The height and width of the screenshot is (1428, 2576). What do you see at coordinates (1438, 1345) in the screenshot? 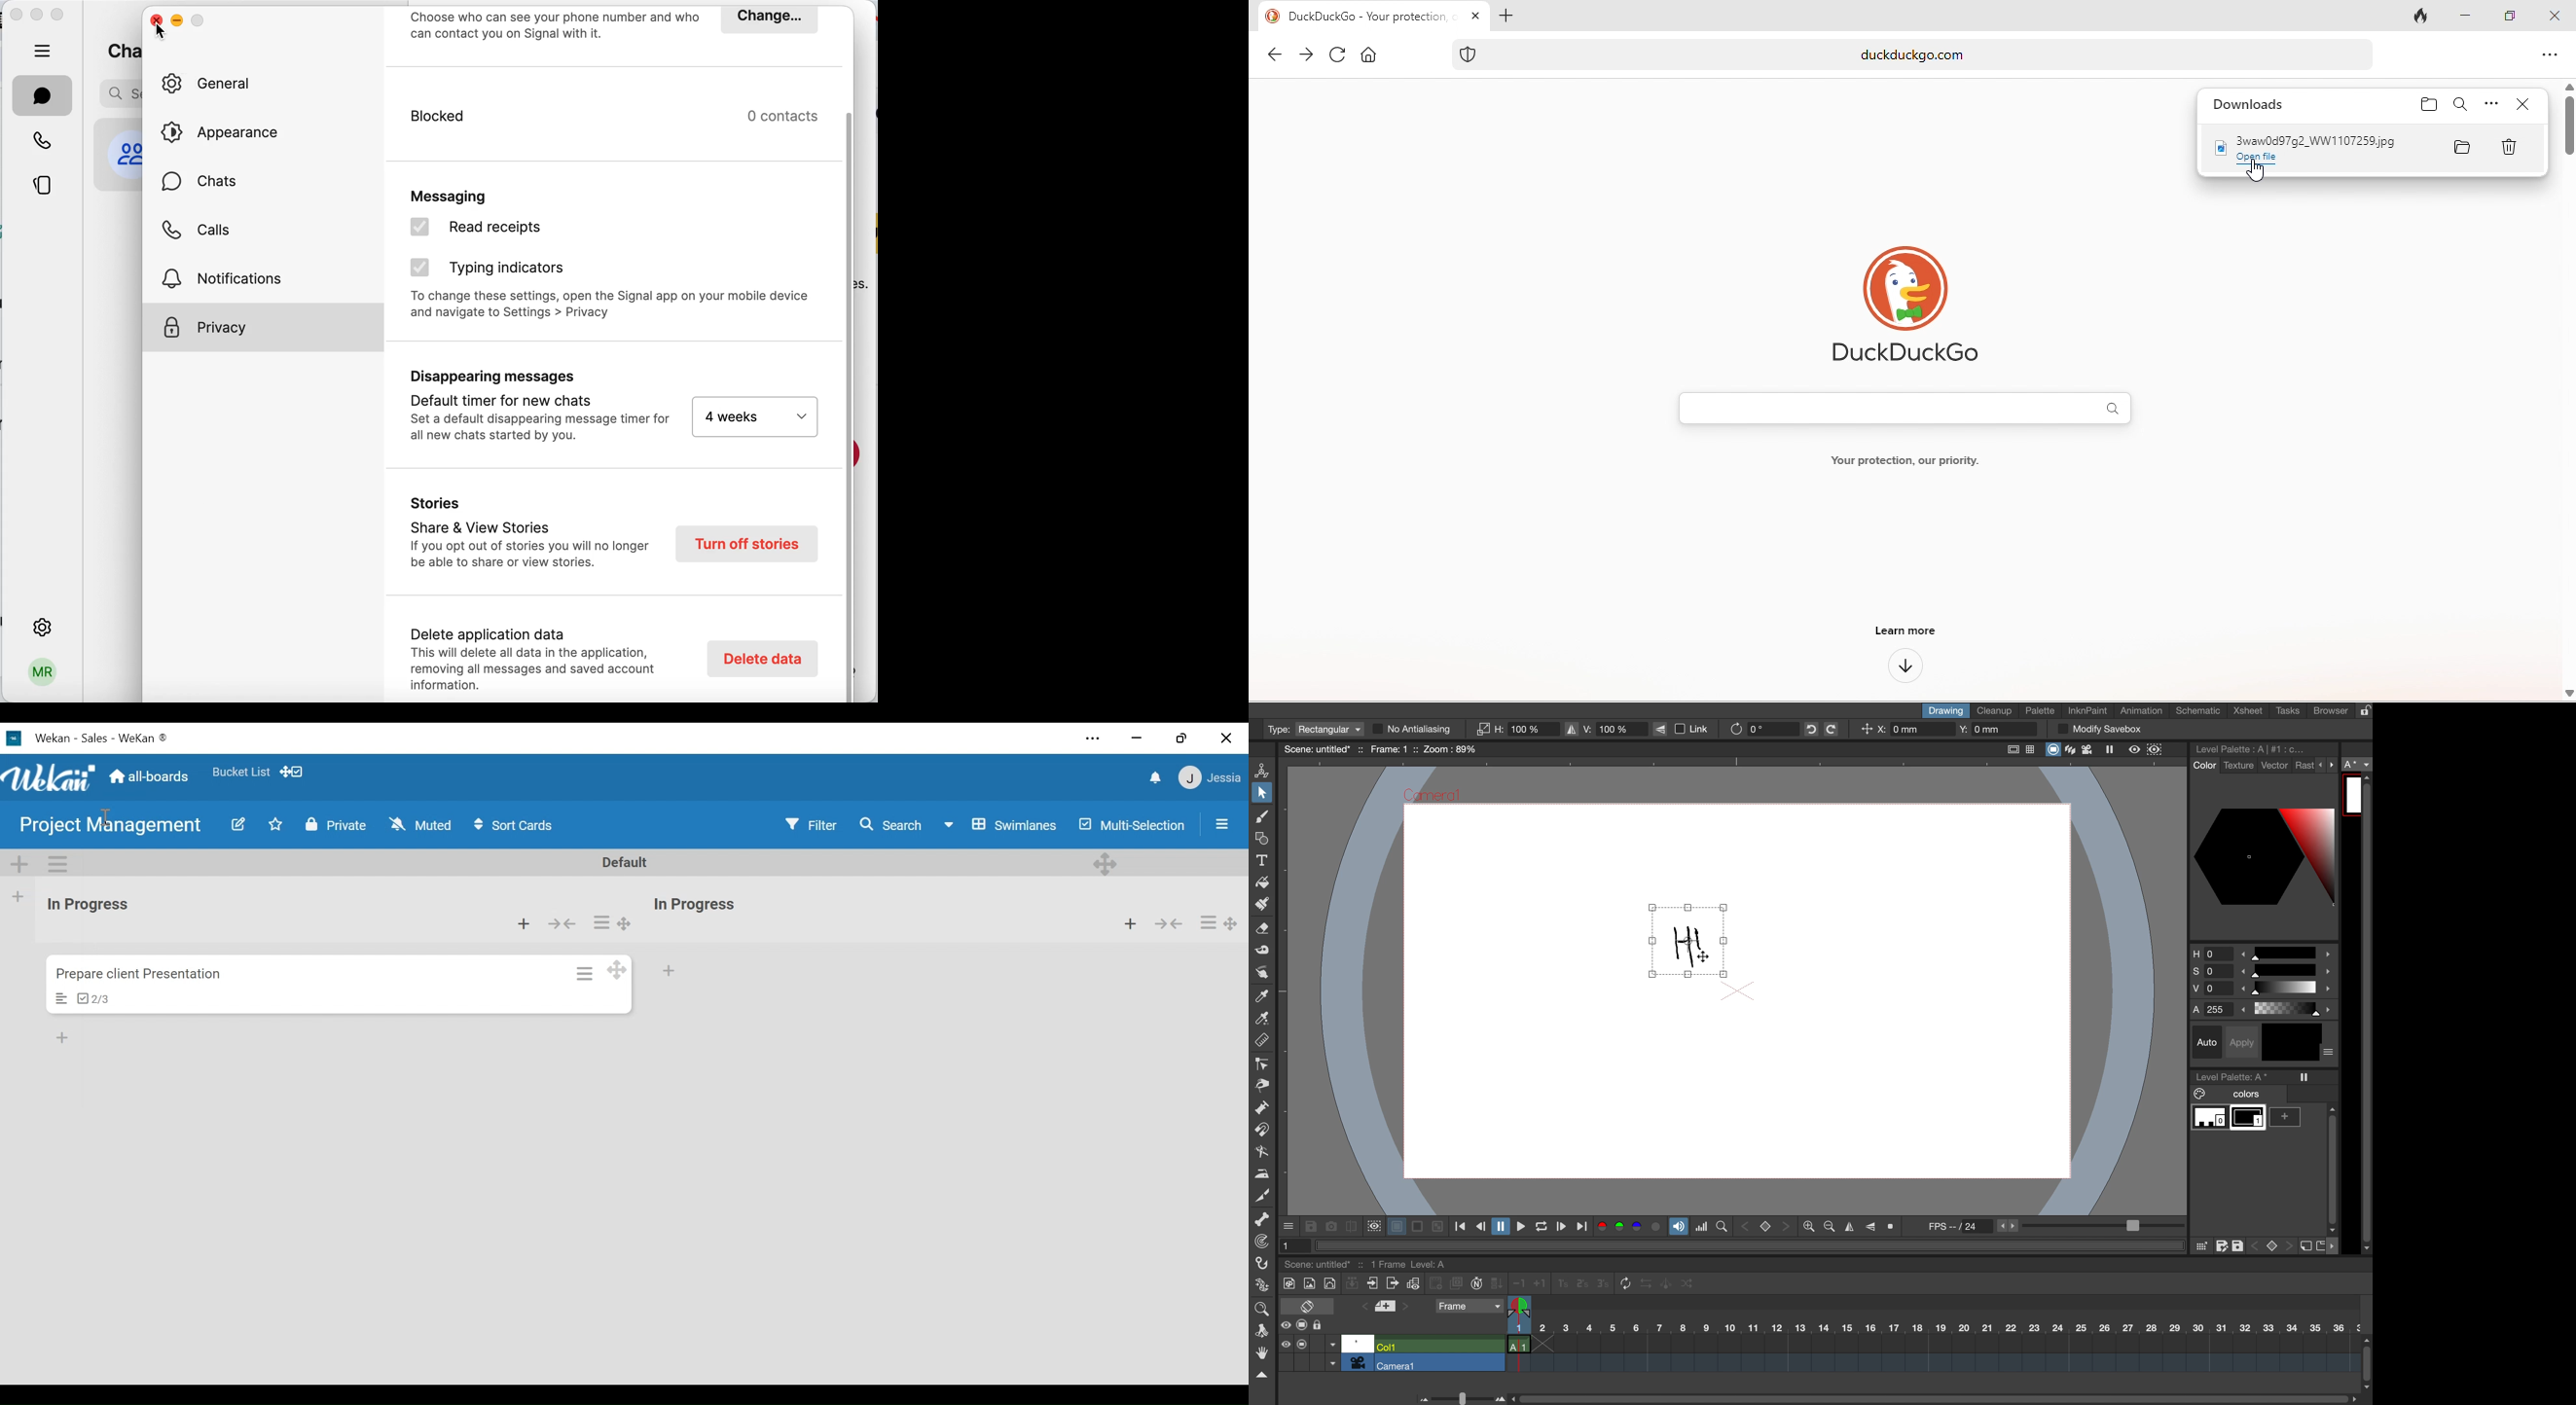
I see `col 1` at bounding box center [1438, 1345].